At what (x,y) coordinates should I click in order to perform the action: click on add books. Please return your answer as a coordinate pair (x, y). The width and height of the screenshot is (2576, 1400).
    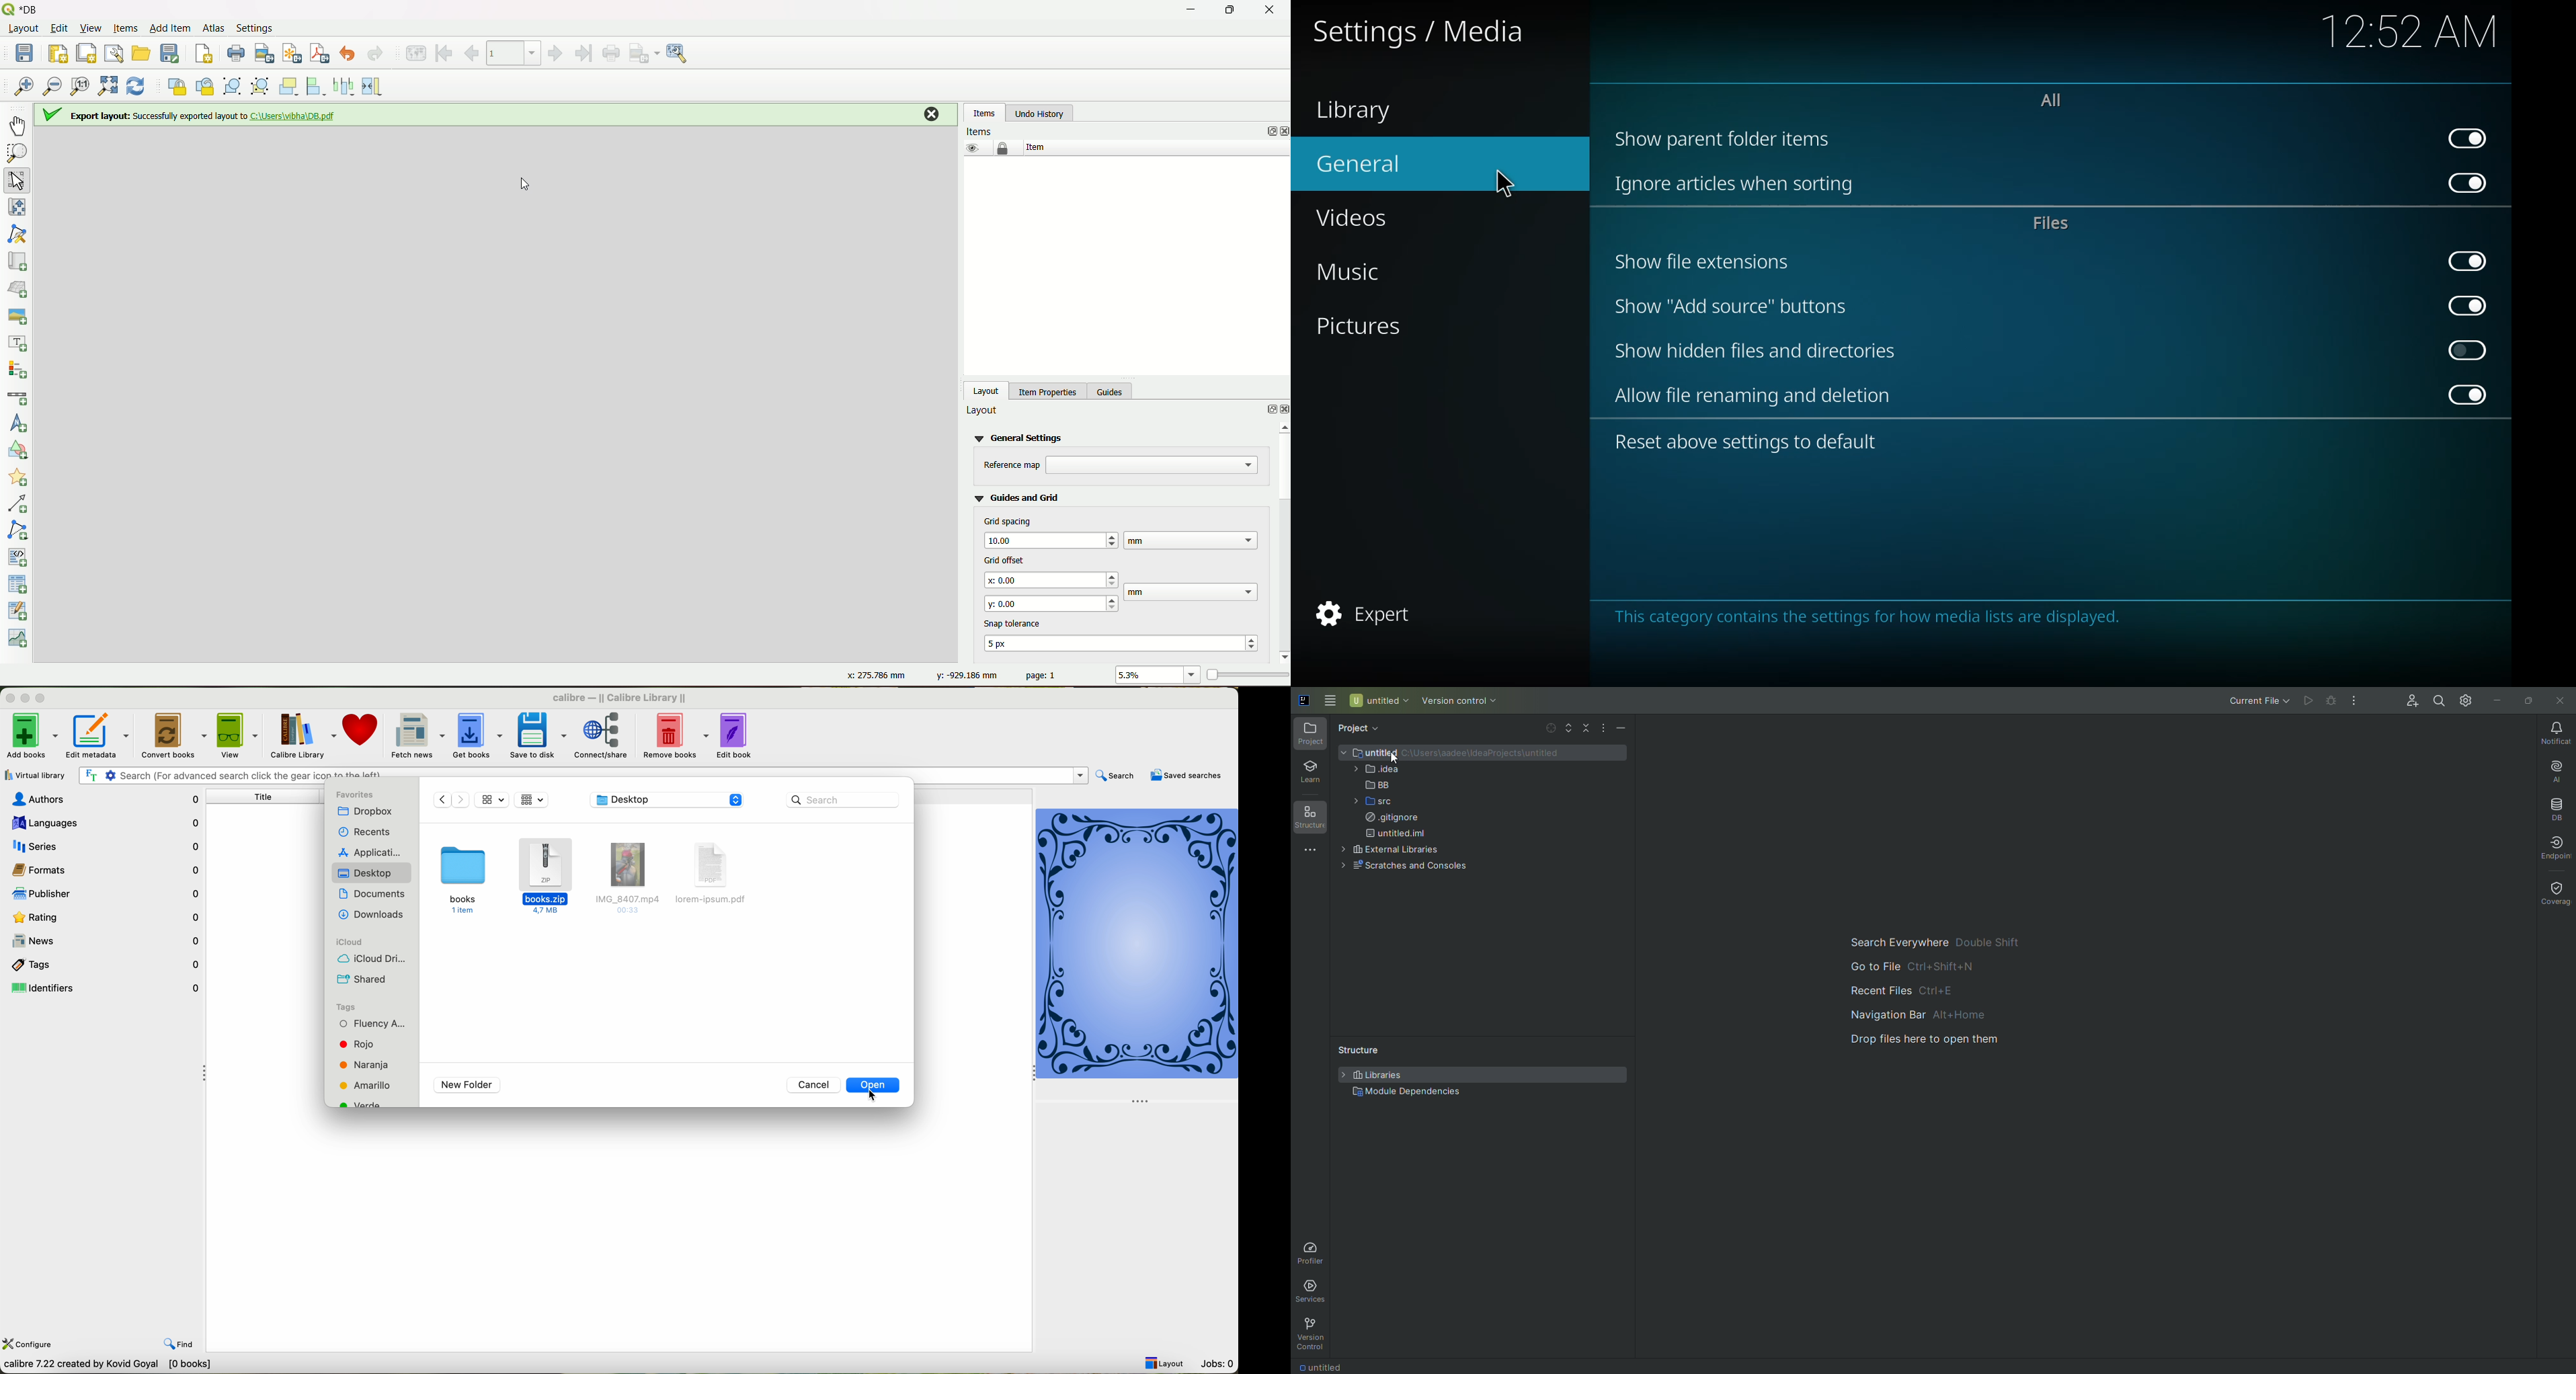
    Looking at the image, I should click on (31, 736).